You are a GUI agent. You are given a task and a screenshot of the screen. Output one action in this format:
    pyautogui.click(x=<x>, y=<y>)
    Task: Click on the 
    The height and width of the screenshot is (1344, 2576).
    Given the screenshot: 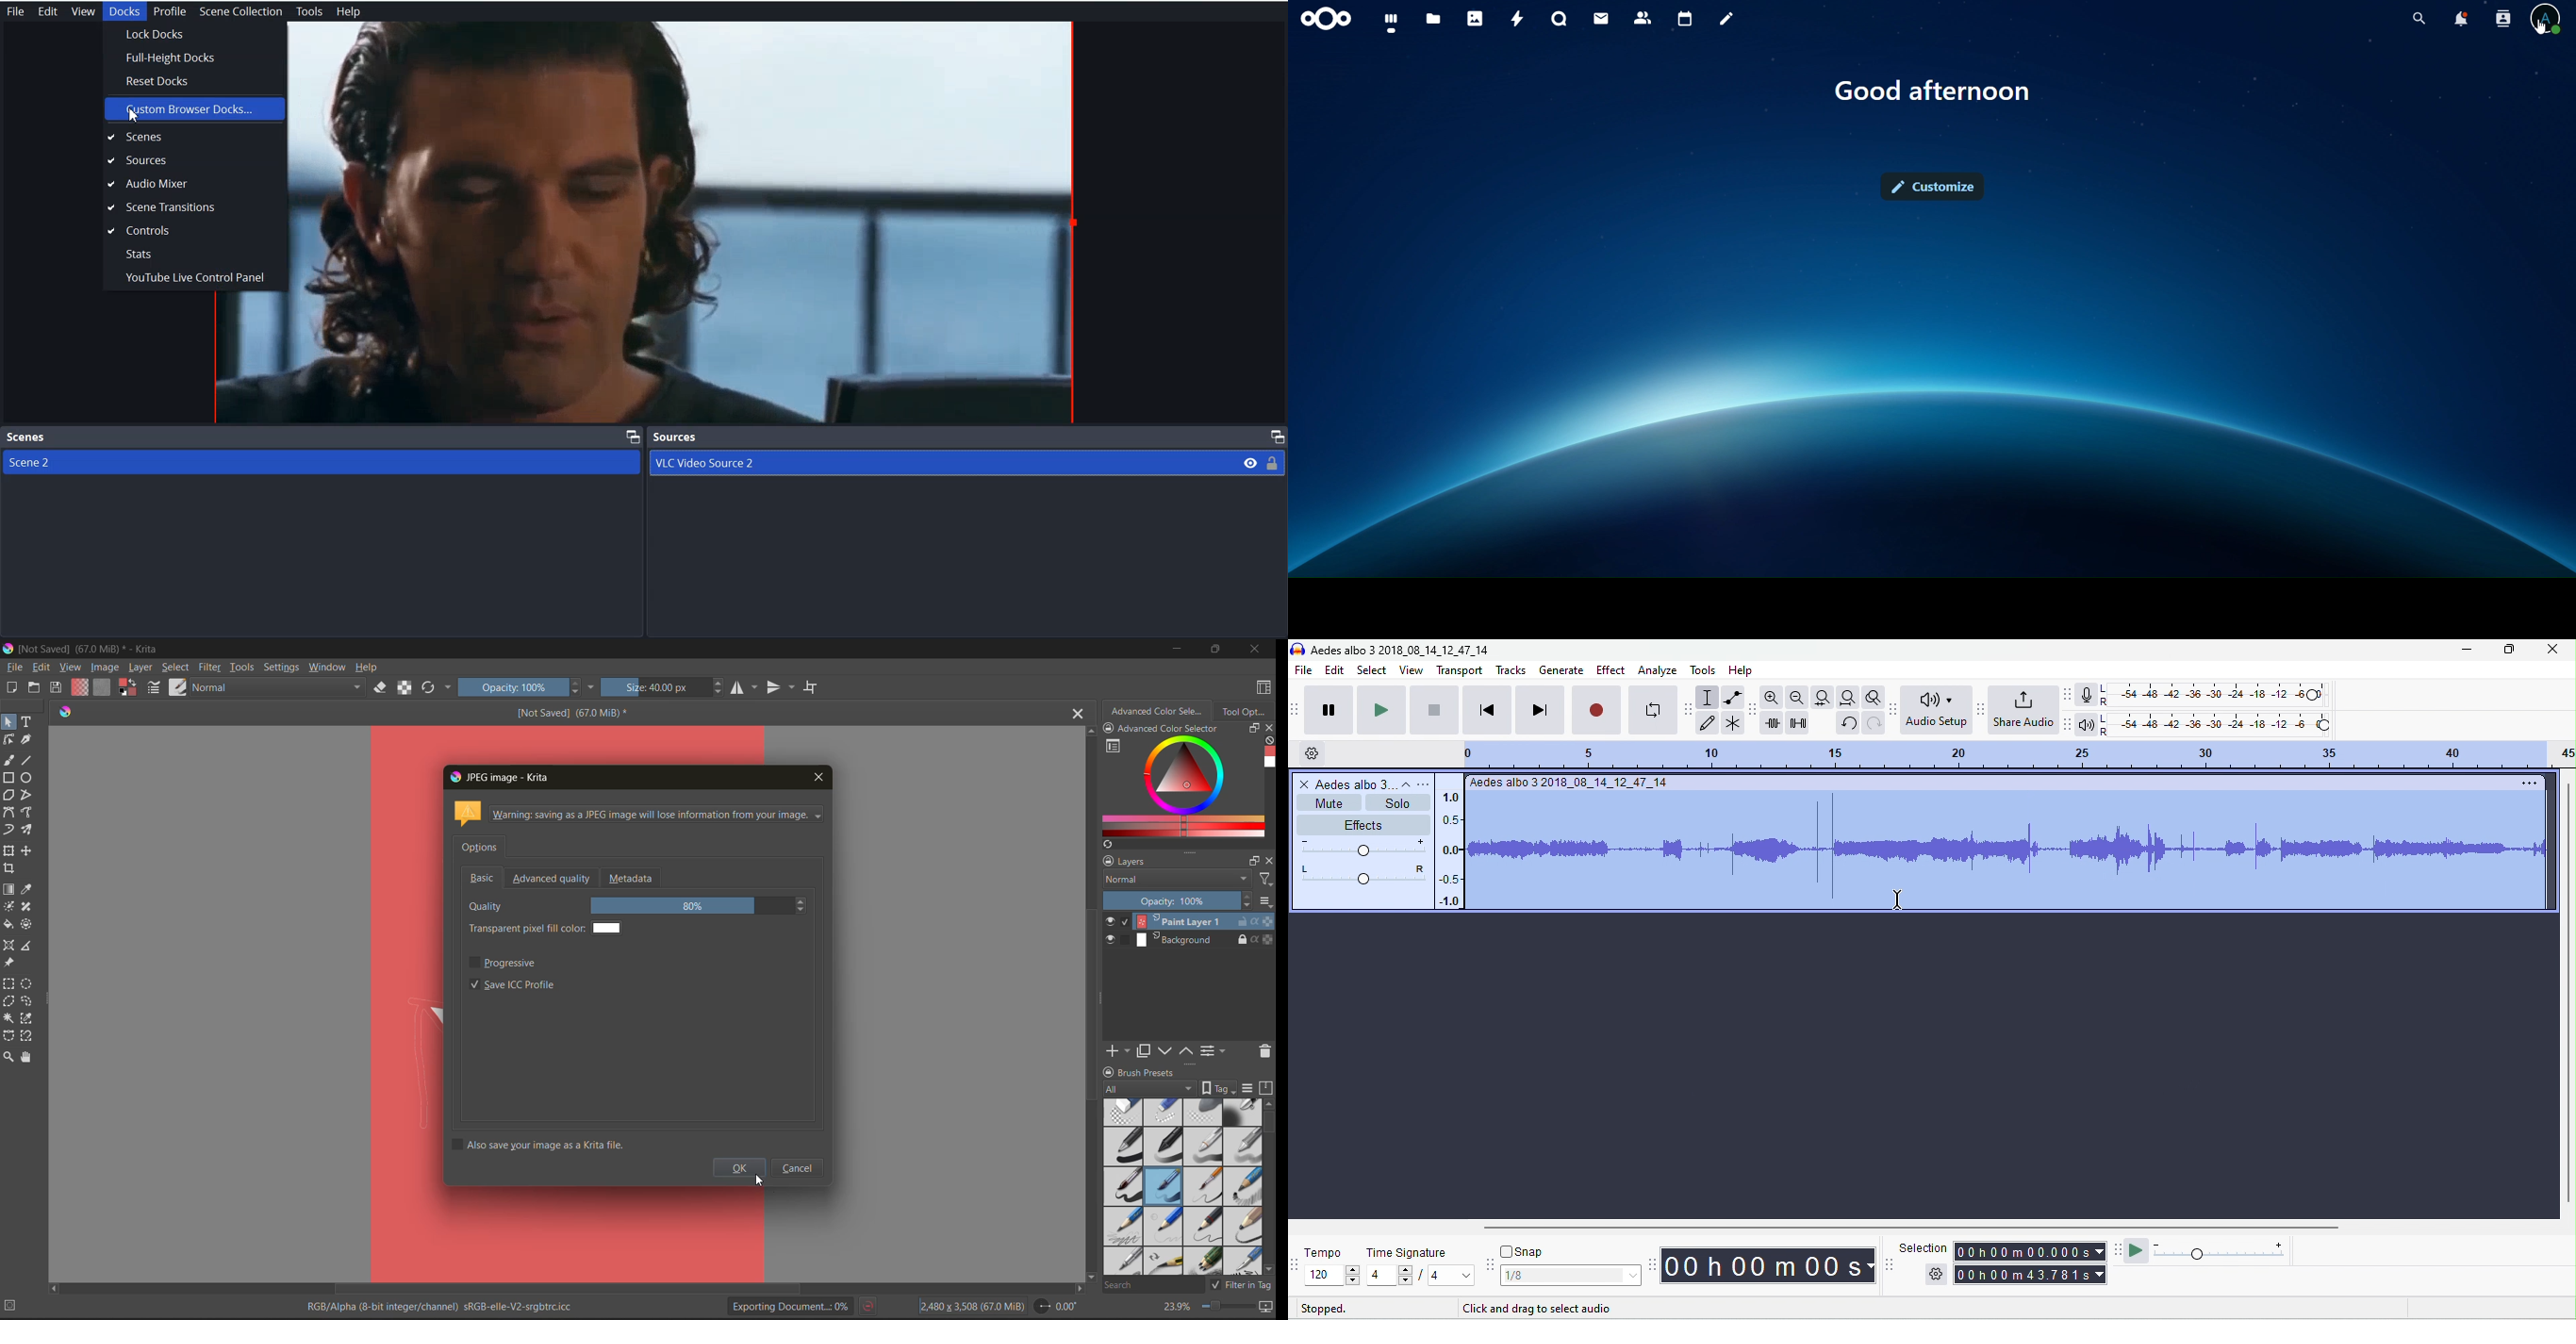 What is the action you would take?
    pyautogui.click(x=1371, y=784)
    